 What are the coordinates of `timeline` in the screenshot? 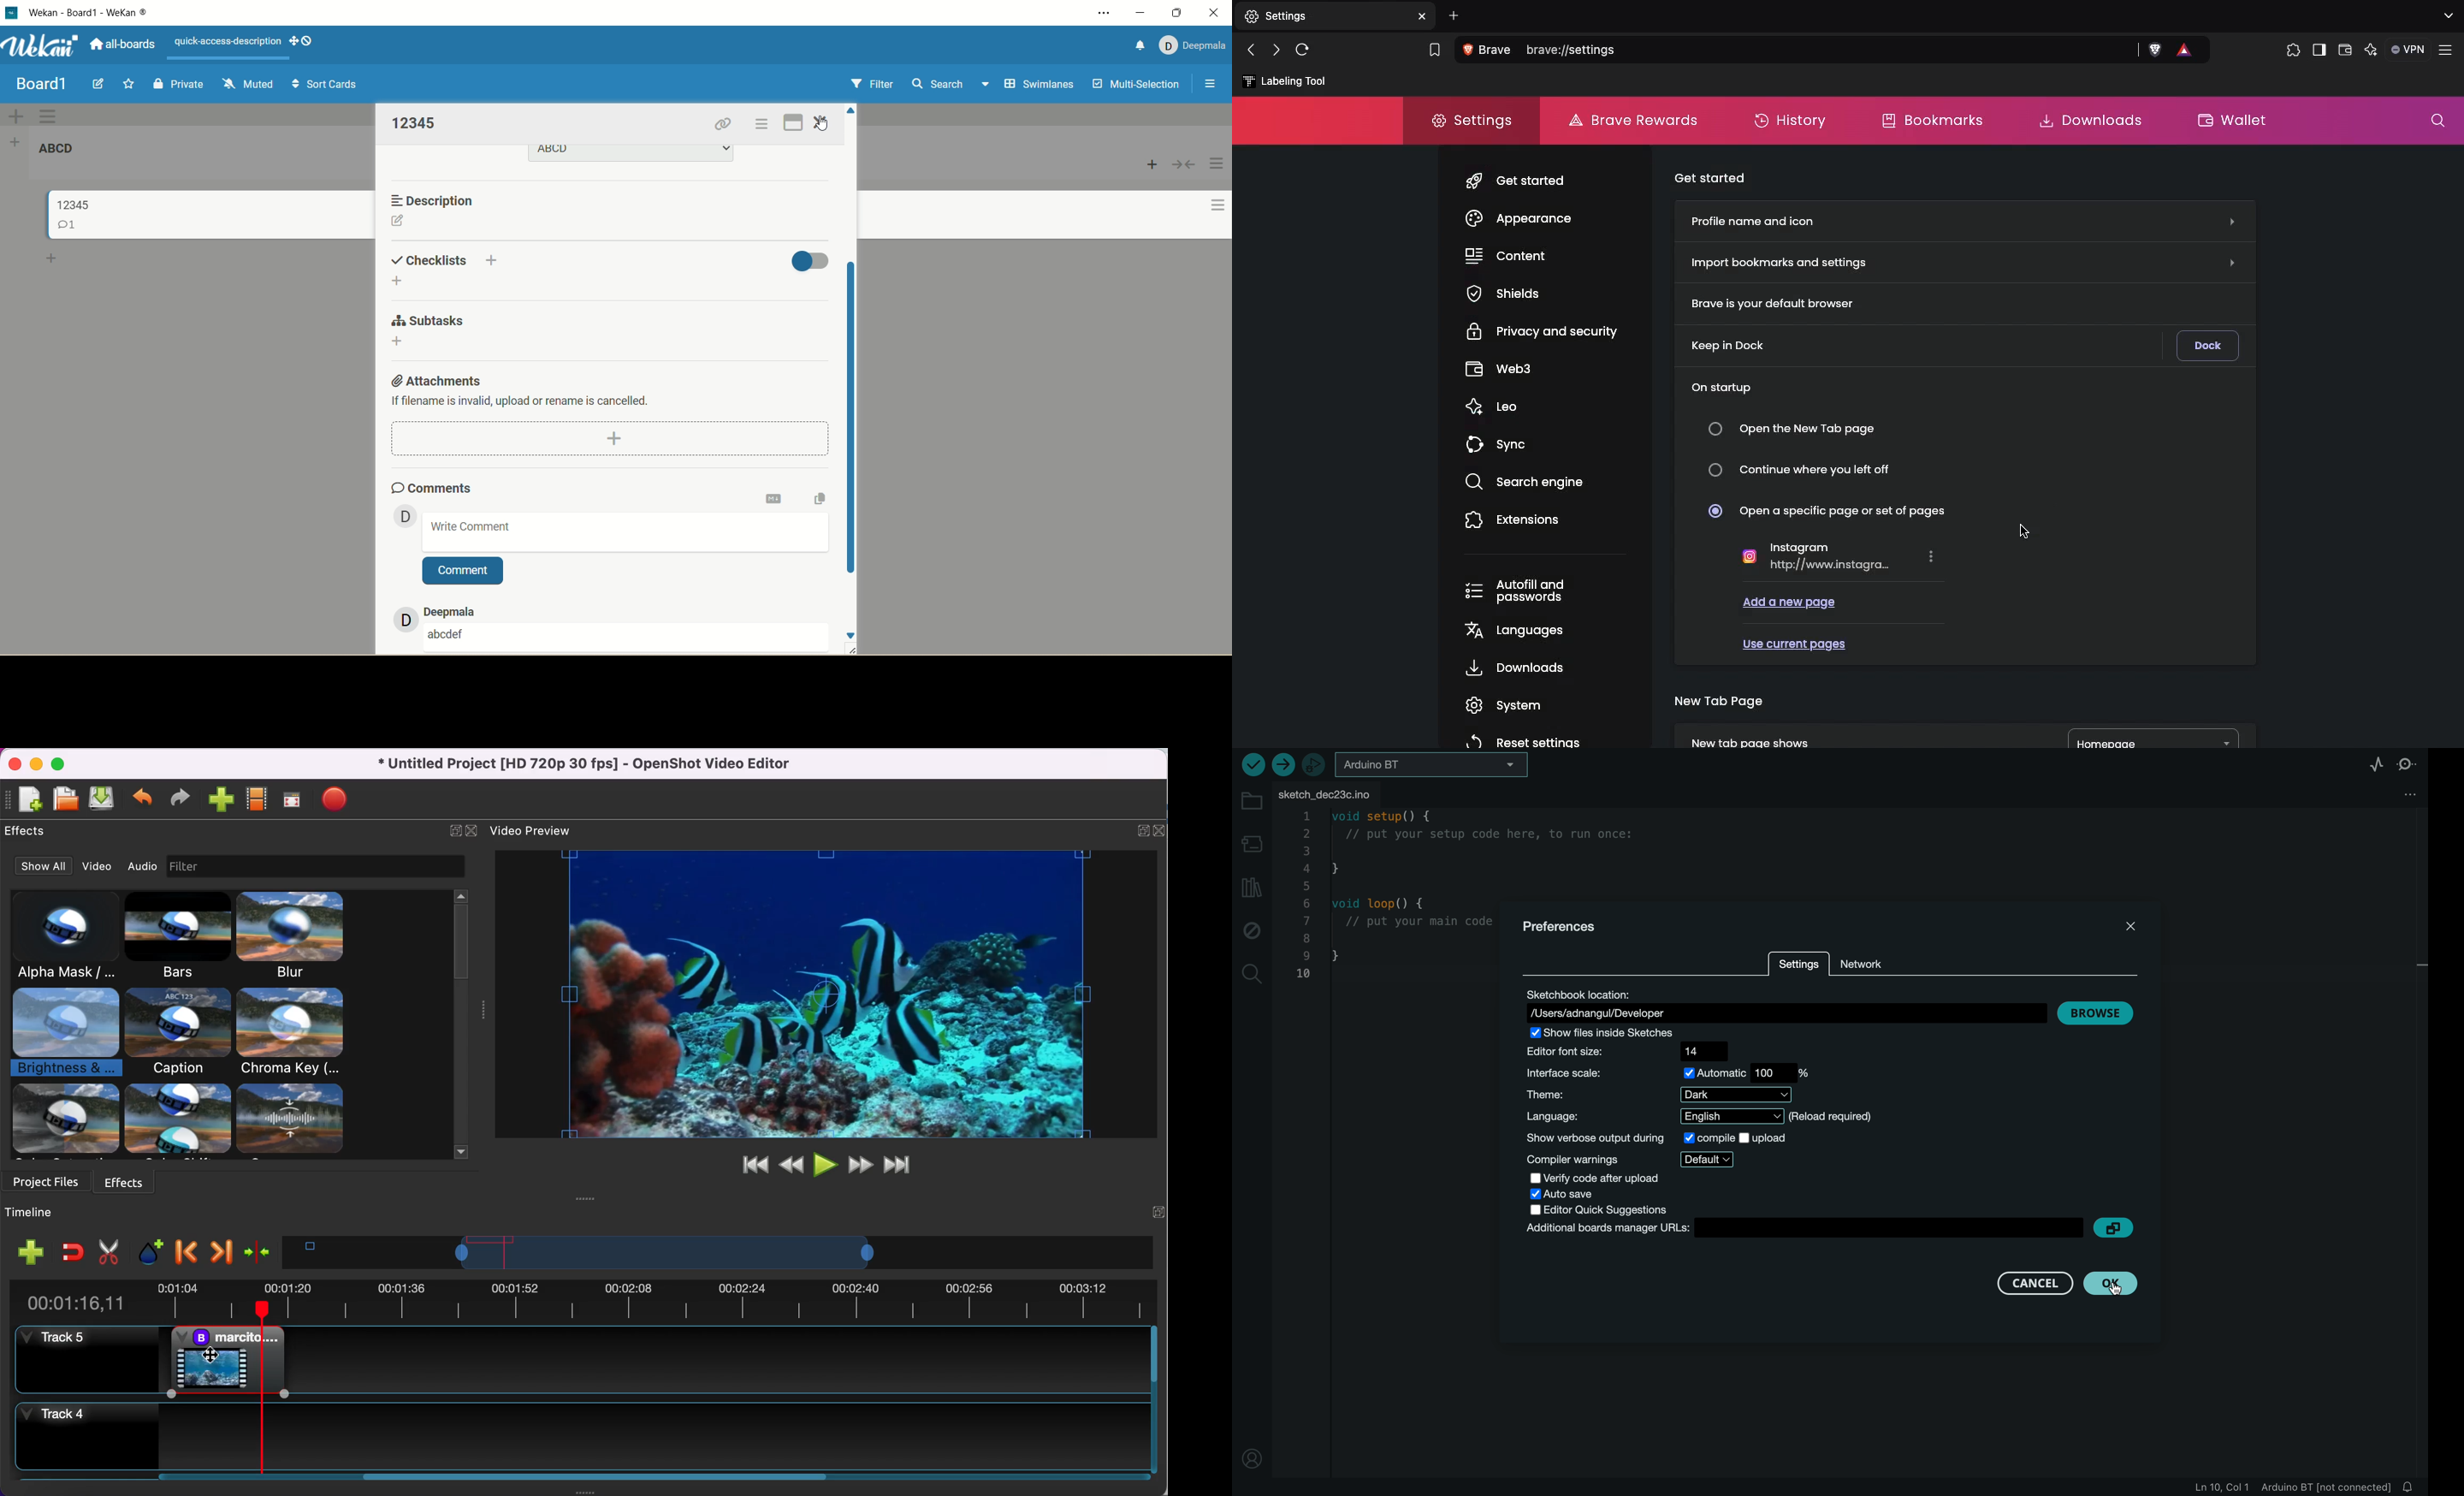 It's located at (665, 1253).